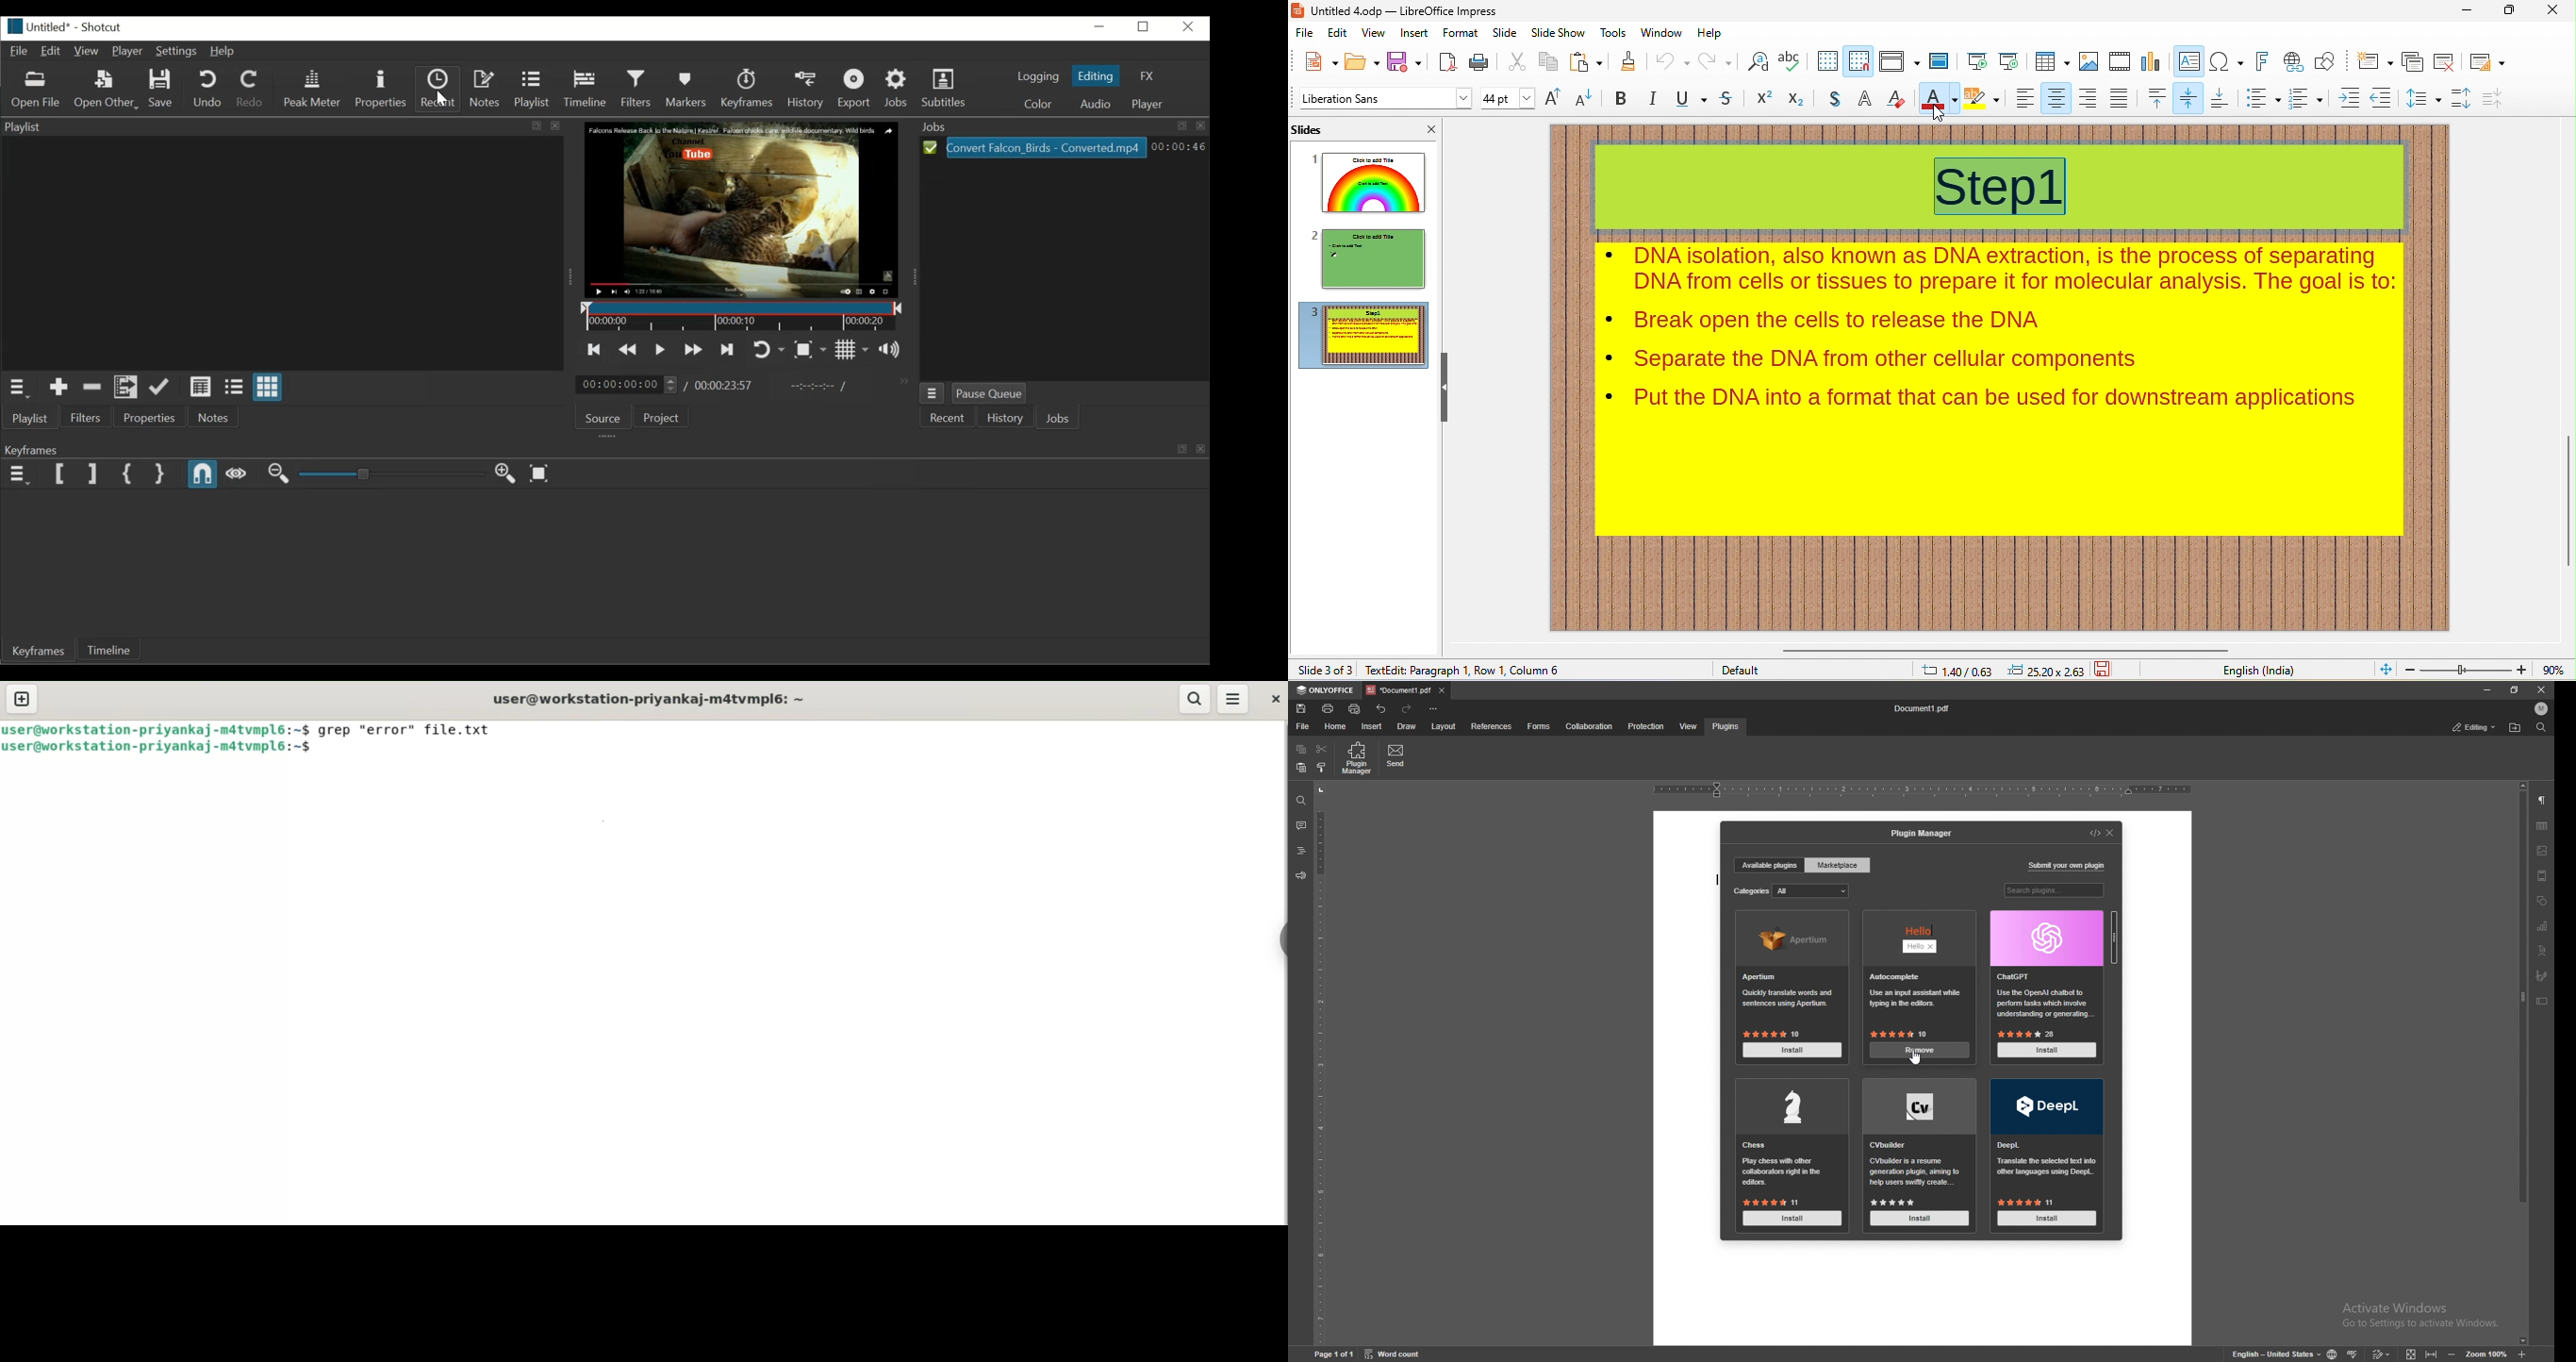 The image size is (2576, 1372). What do you see at coordinates (1921, 816) in the screenshot?
I see `document` at bounding box center [1921, 816].